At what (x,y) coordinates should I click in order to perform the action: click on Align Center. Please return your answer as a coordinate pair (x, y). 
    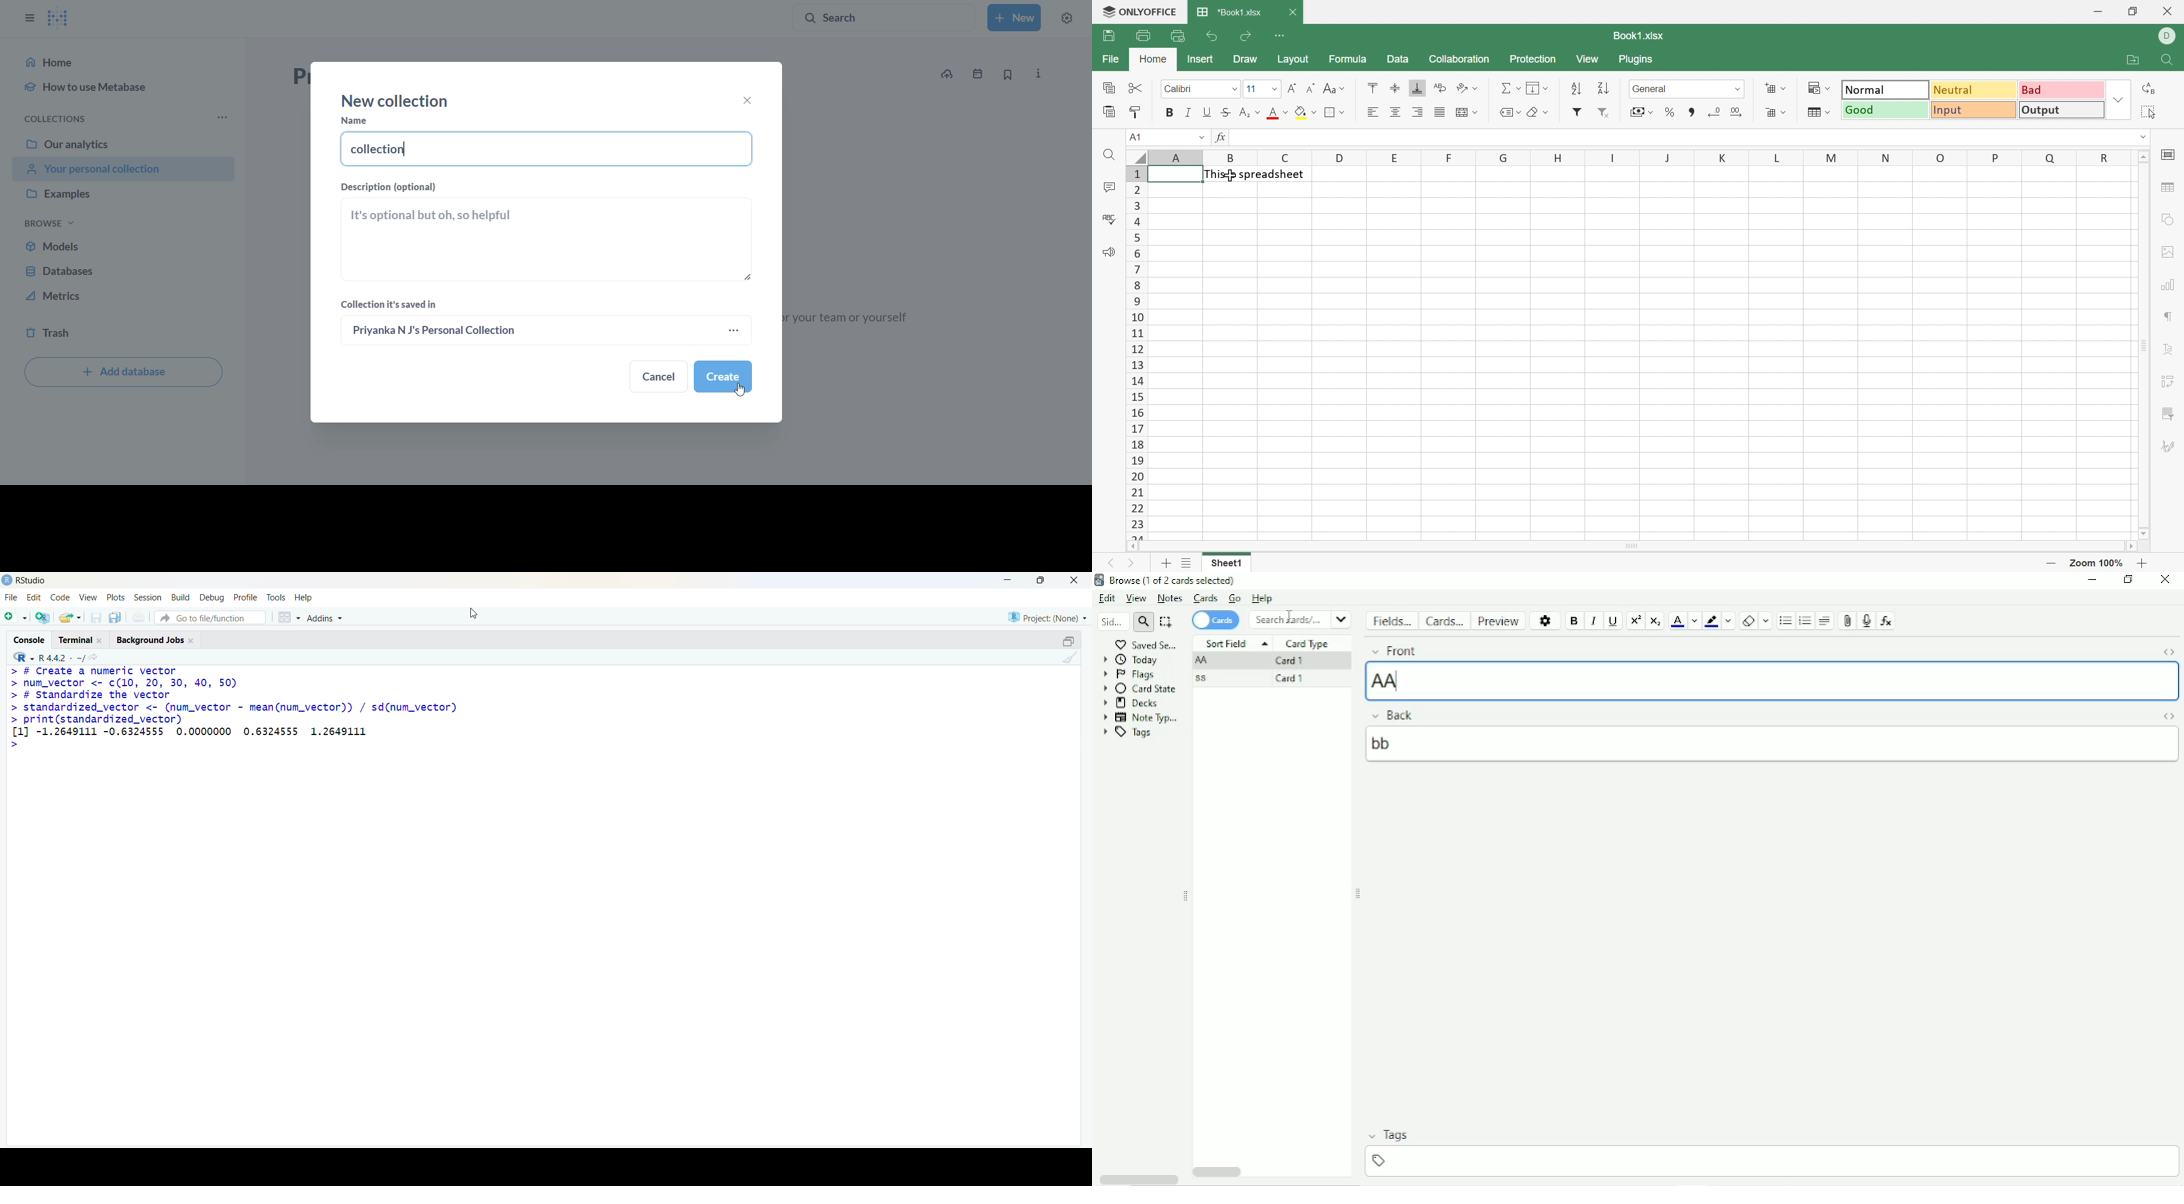
    Looking at the image, I should click on (1395, 113).